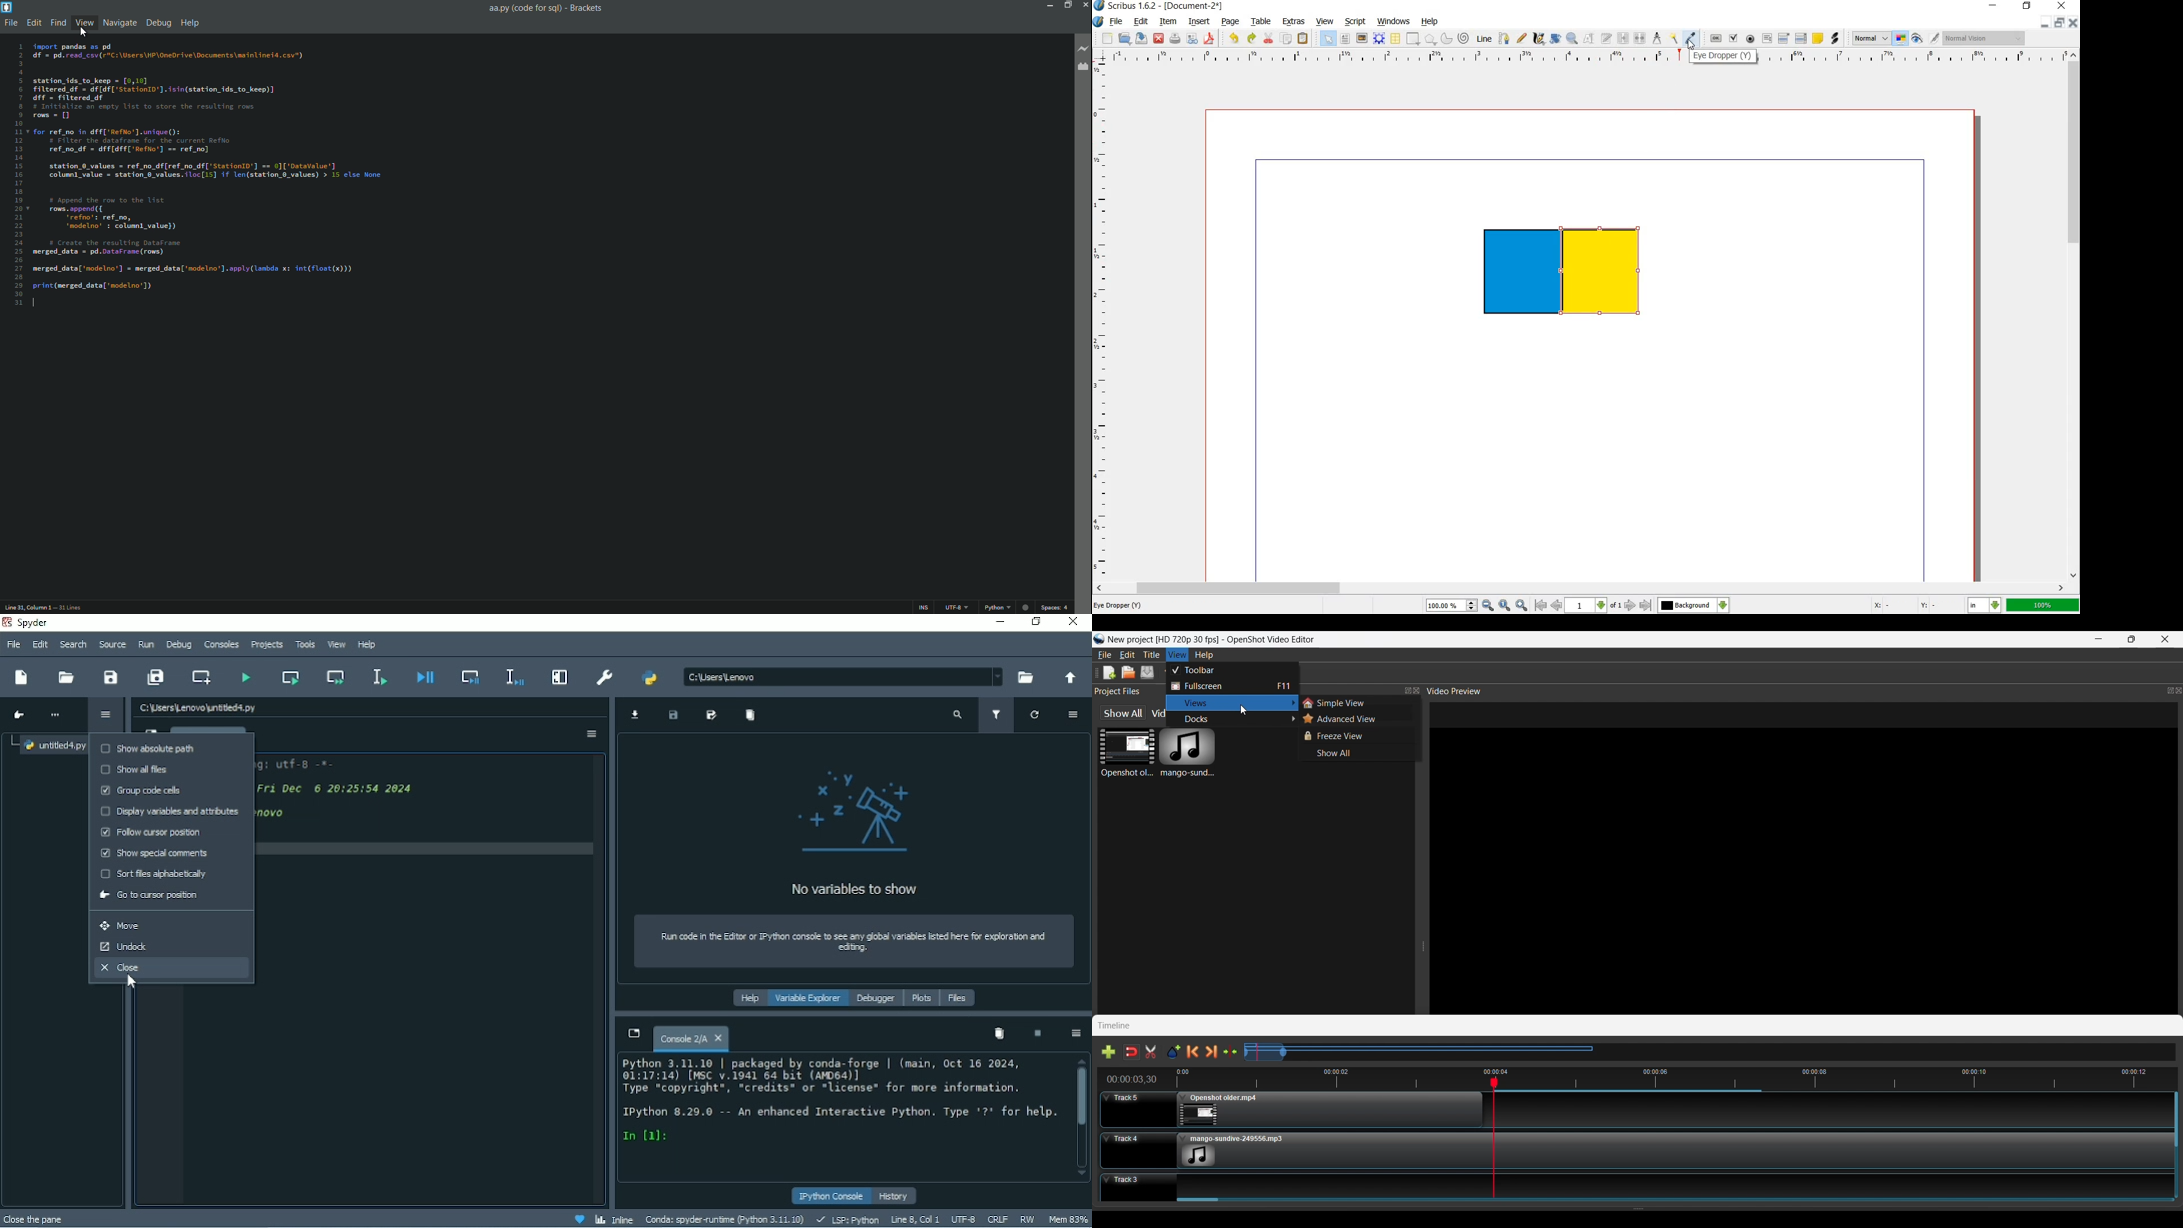  I want to click on Close, so click(1416, 690).